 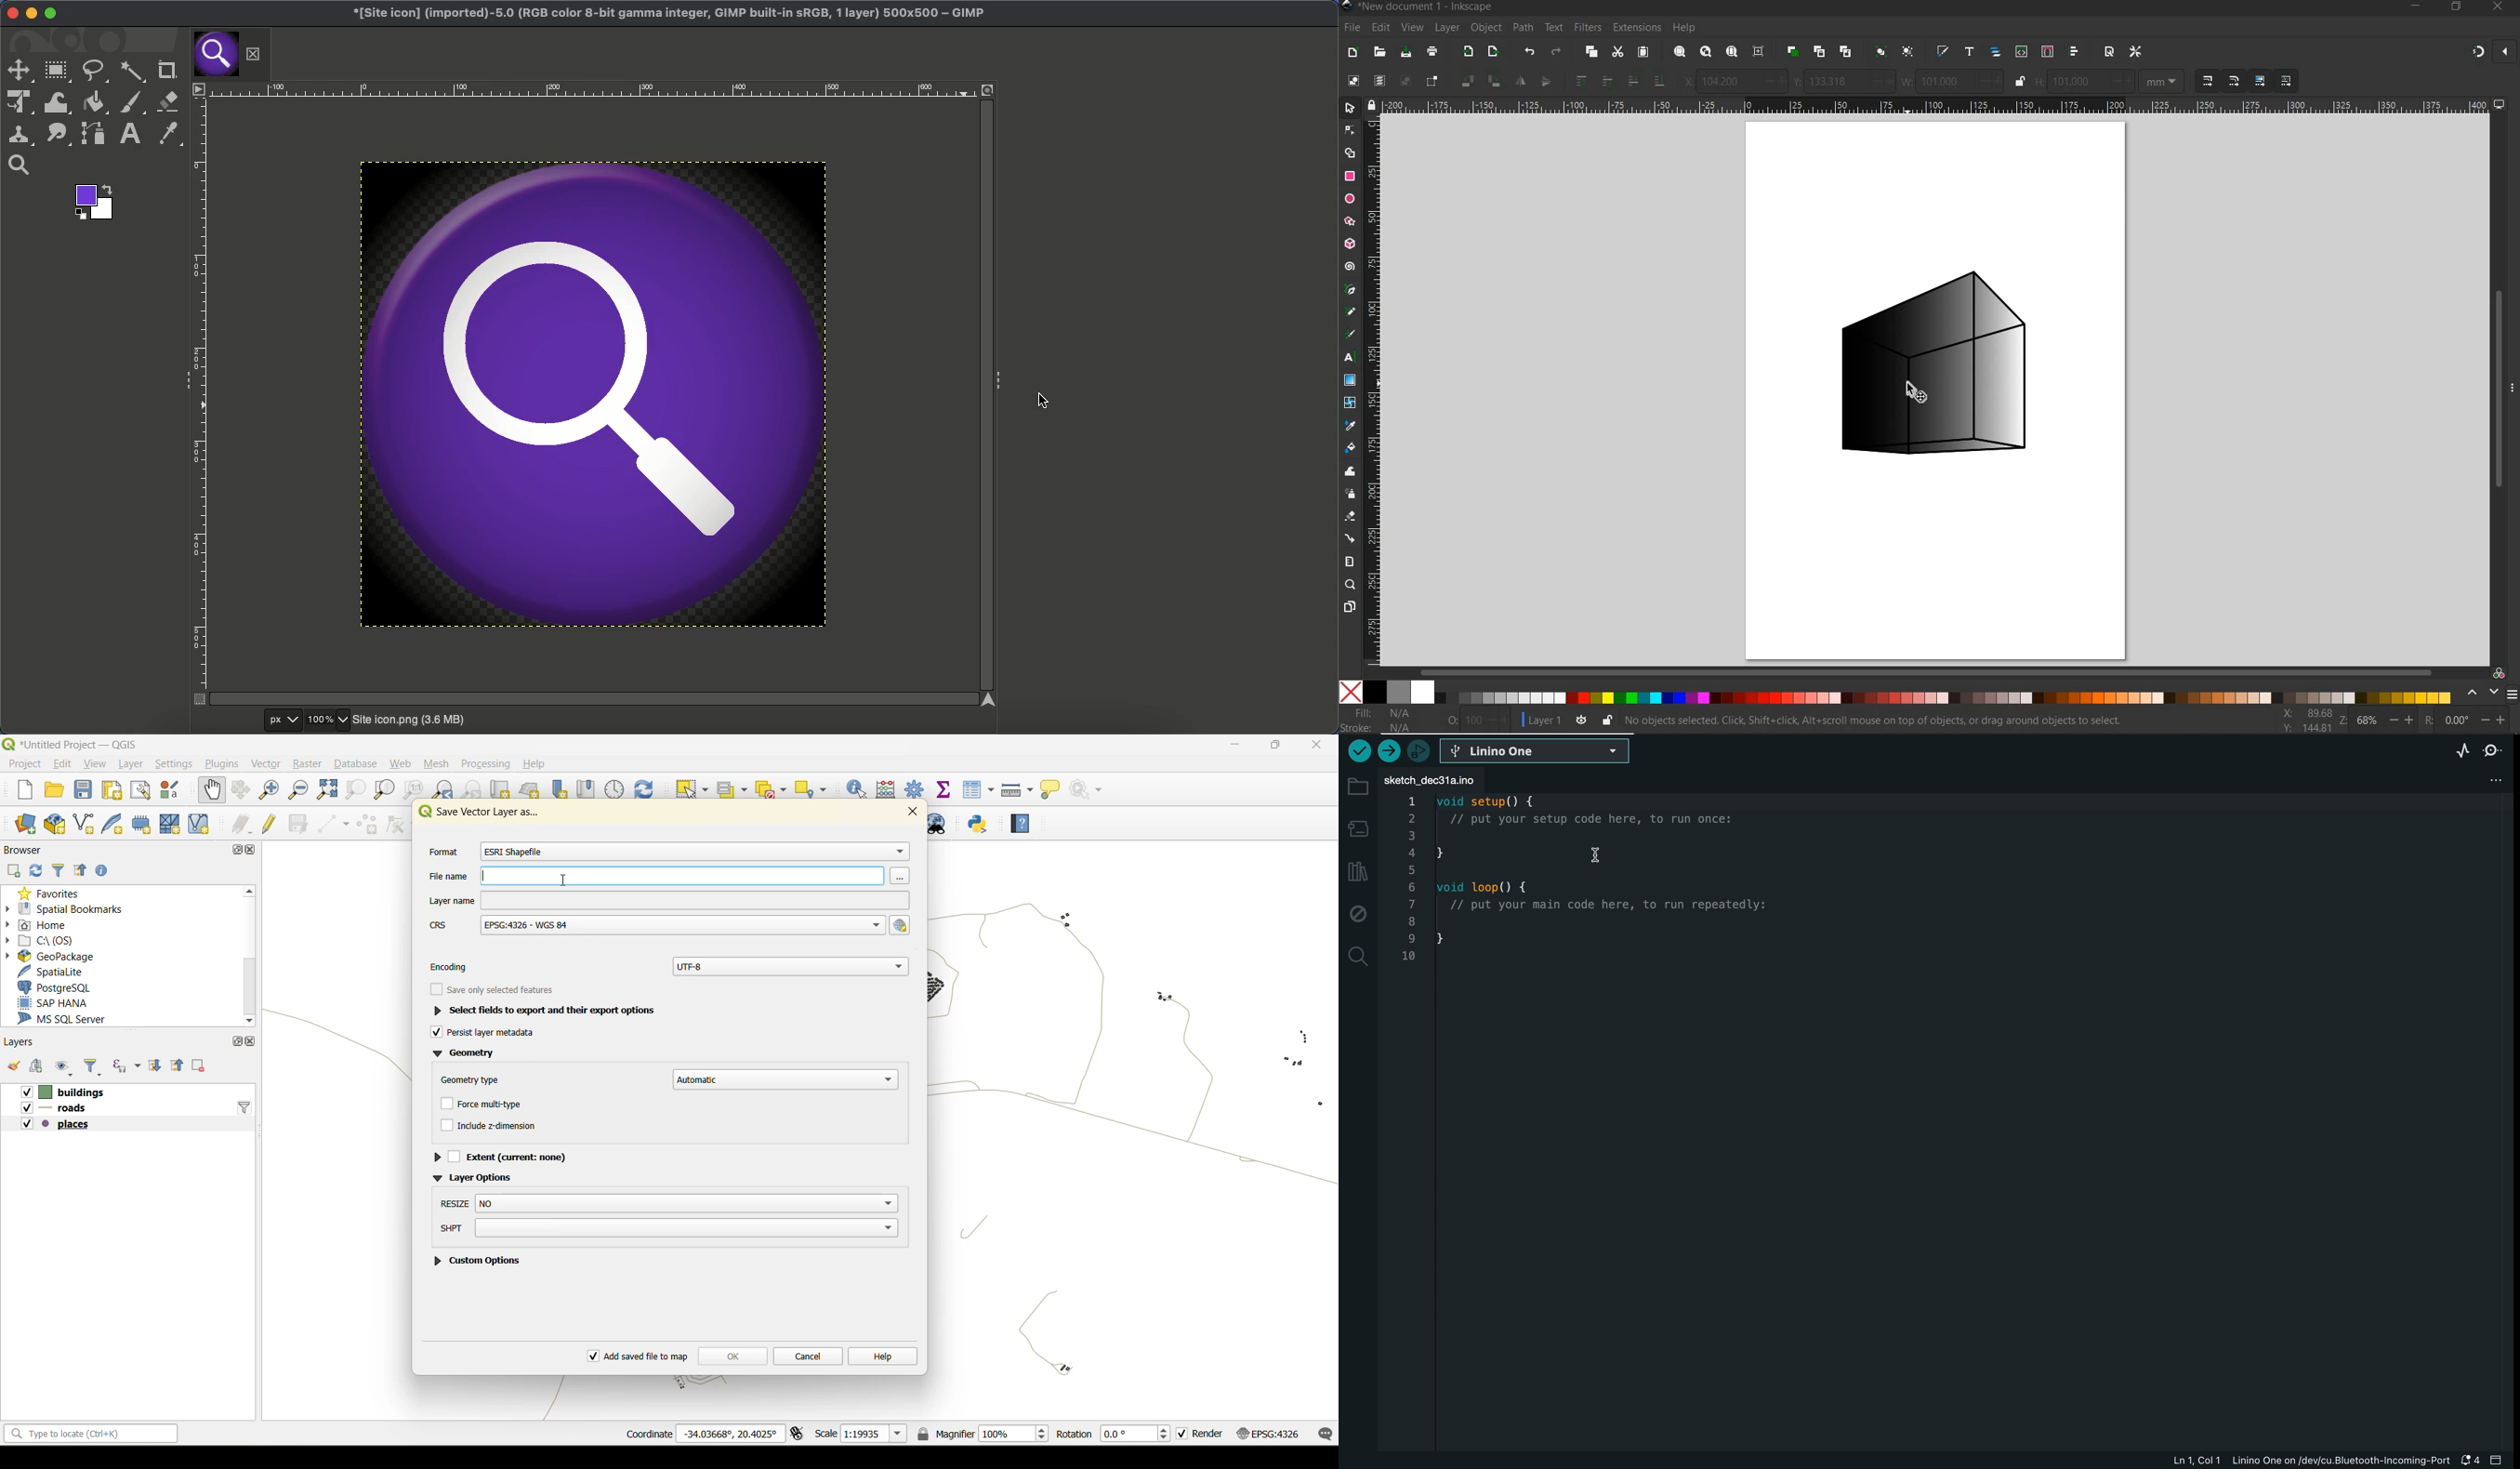 I want to click on PATH, so click(x=1521, y=28).